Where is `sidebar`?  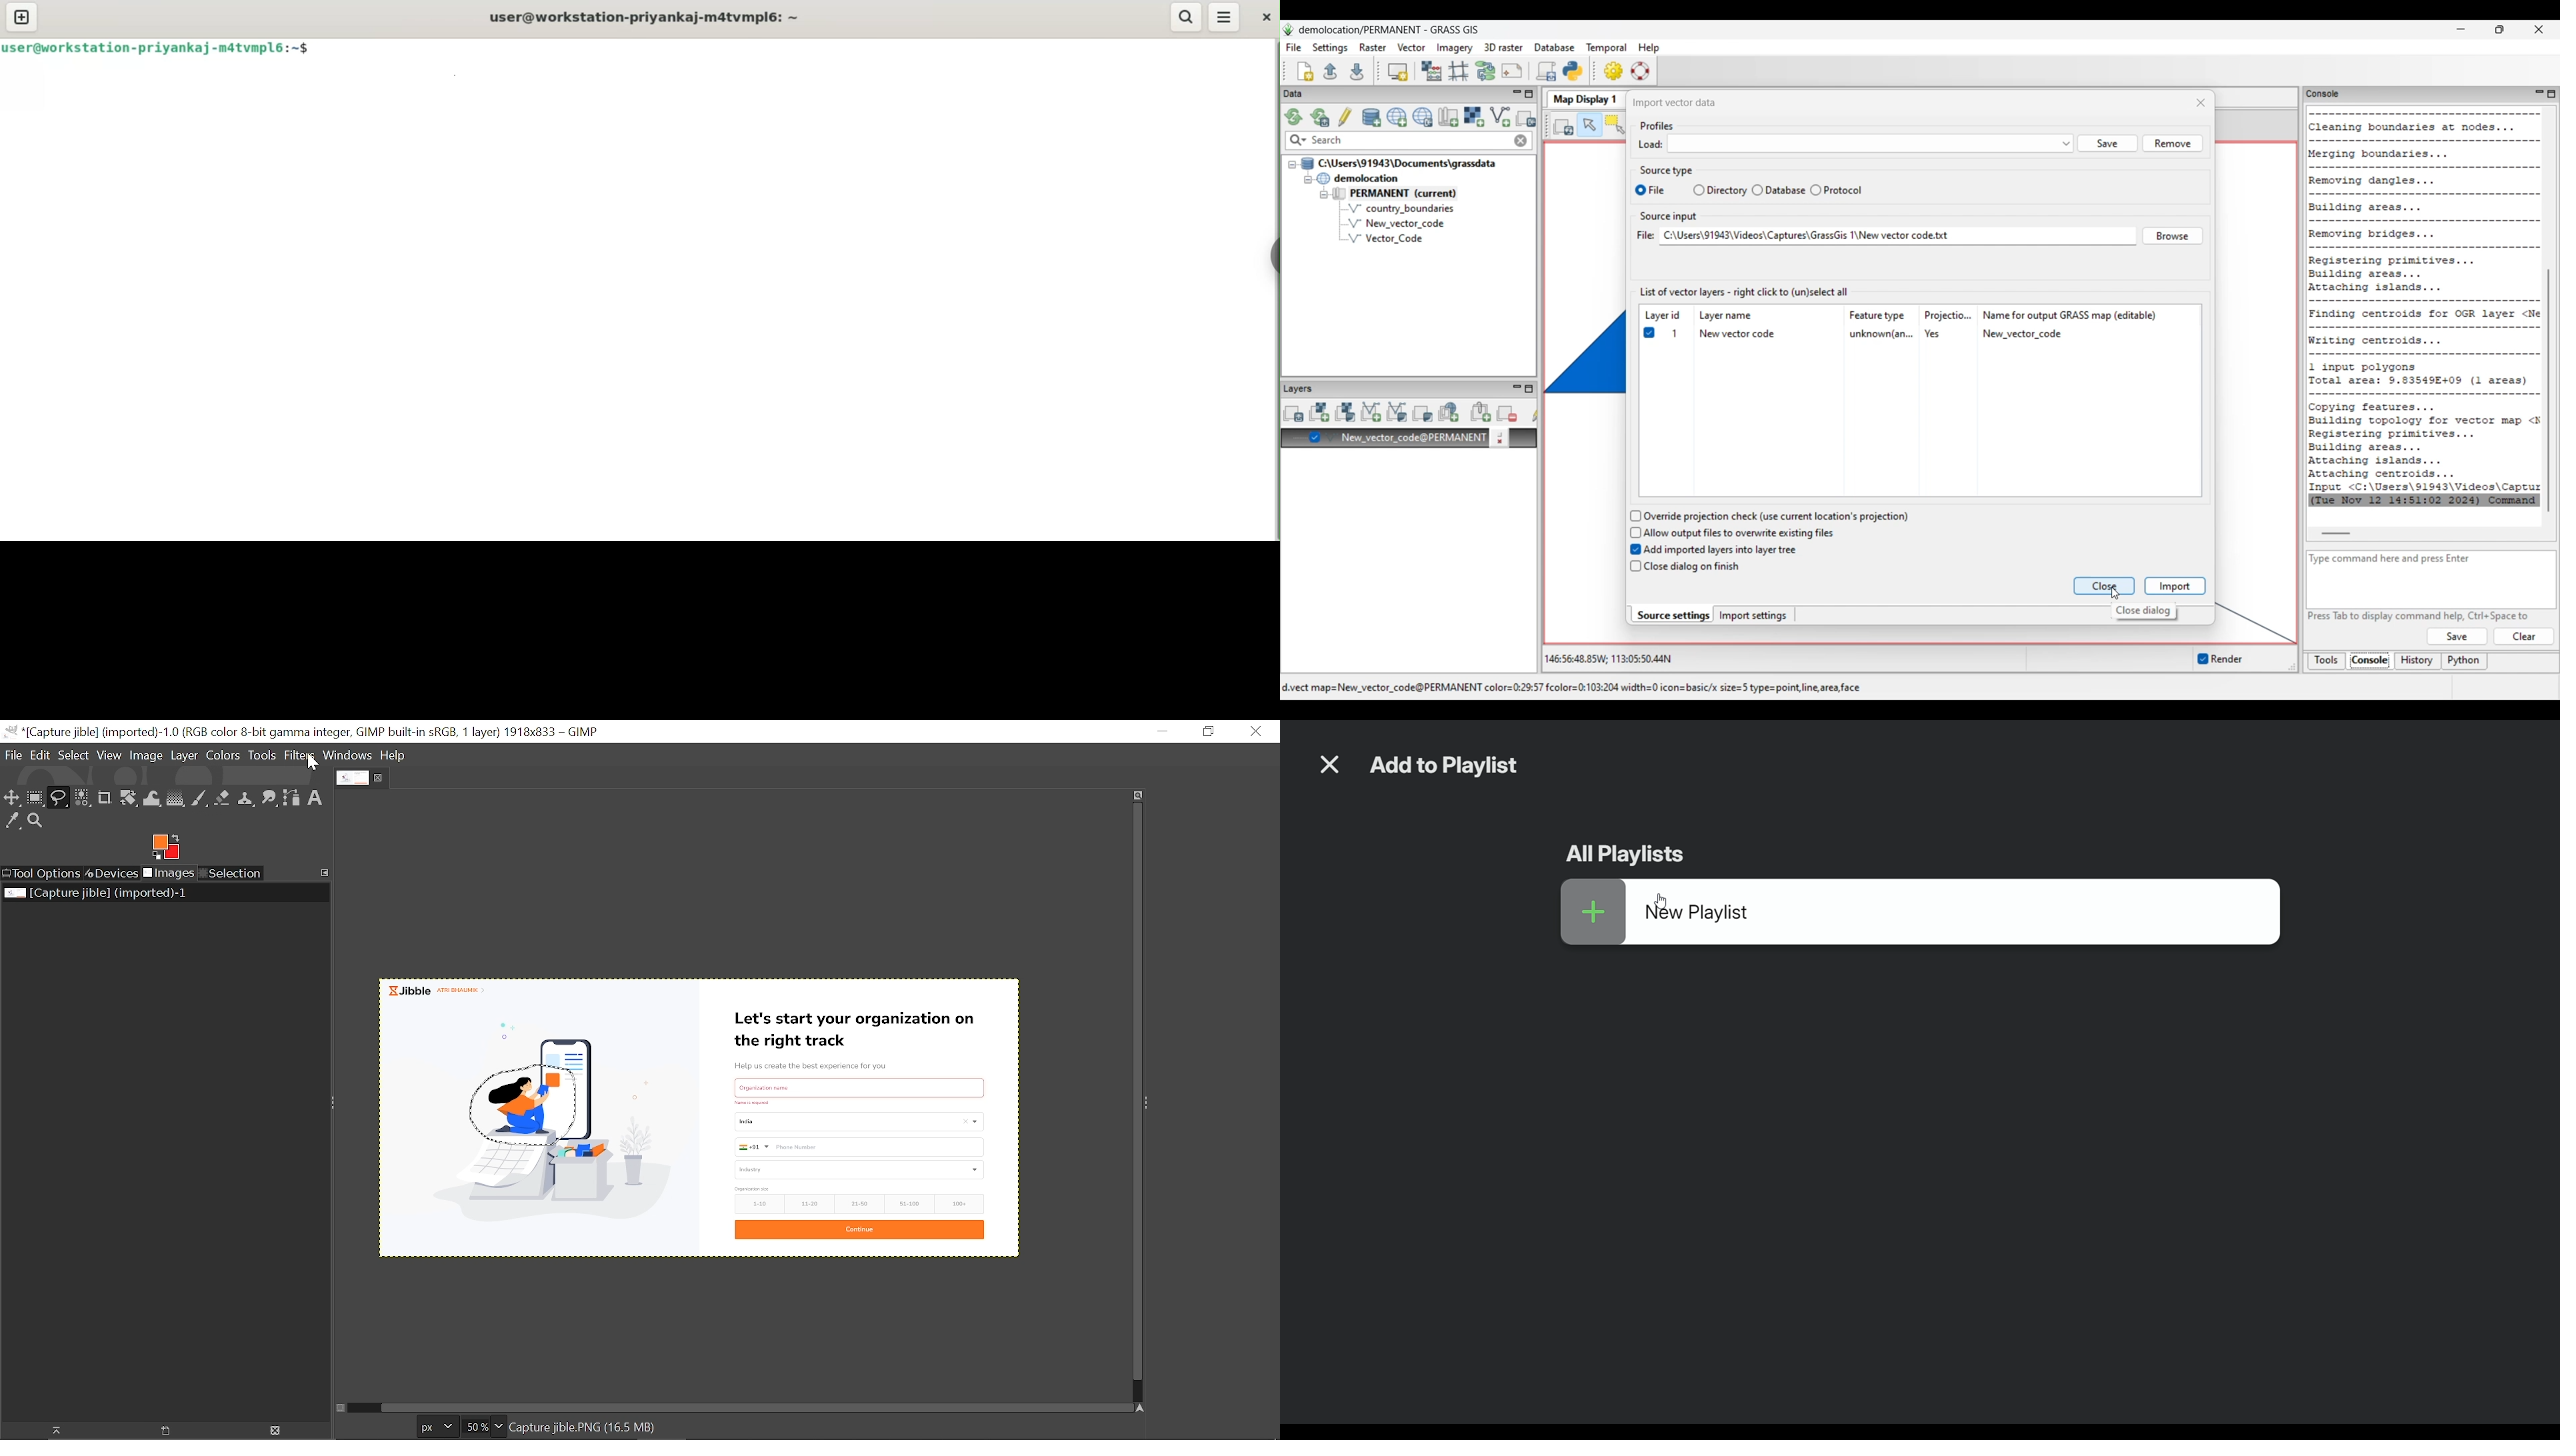
sidebar is located at coordinates (1270, 256).